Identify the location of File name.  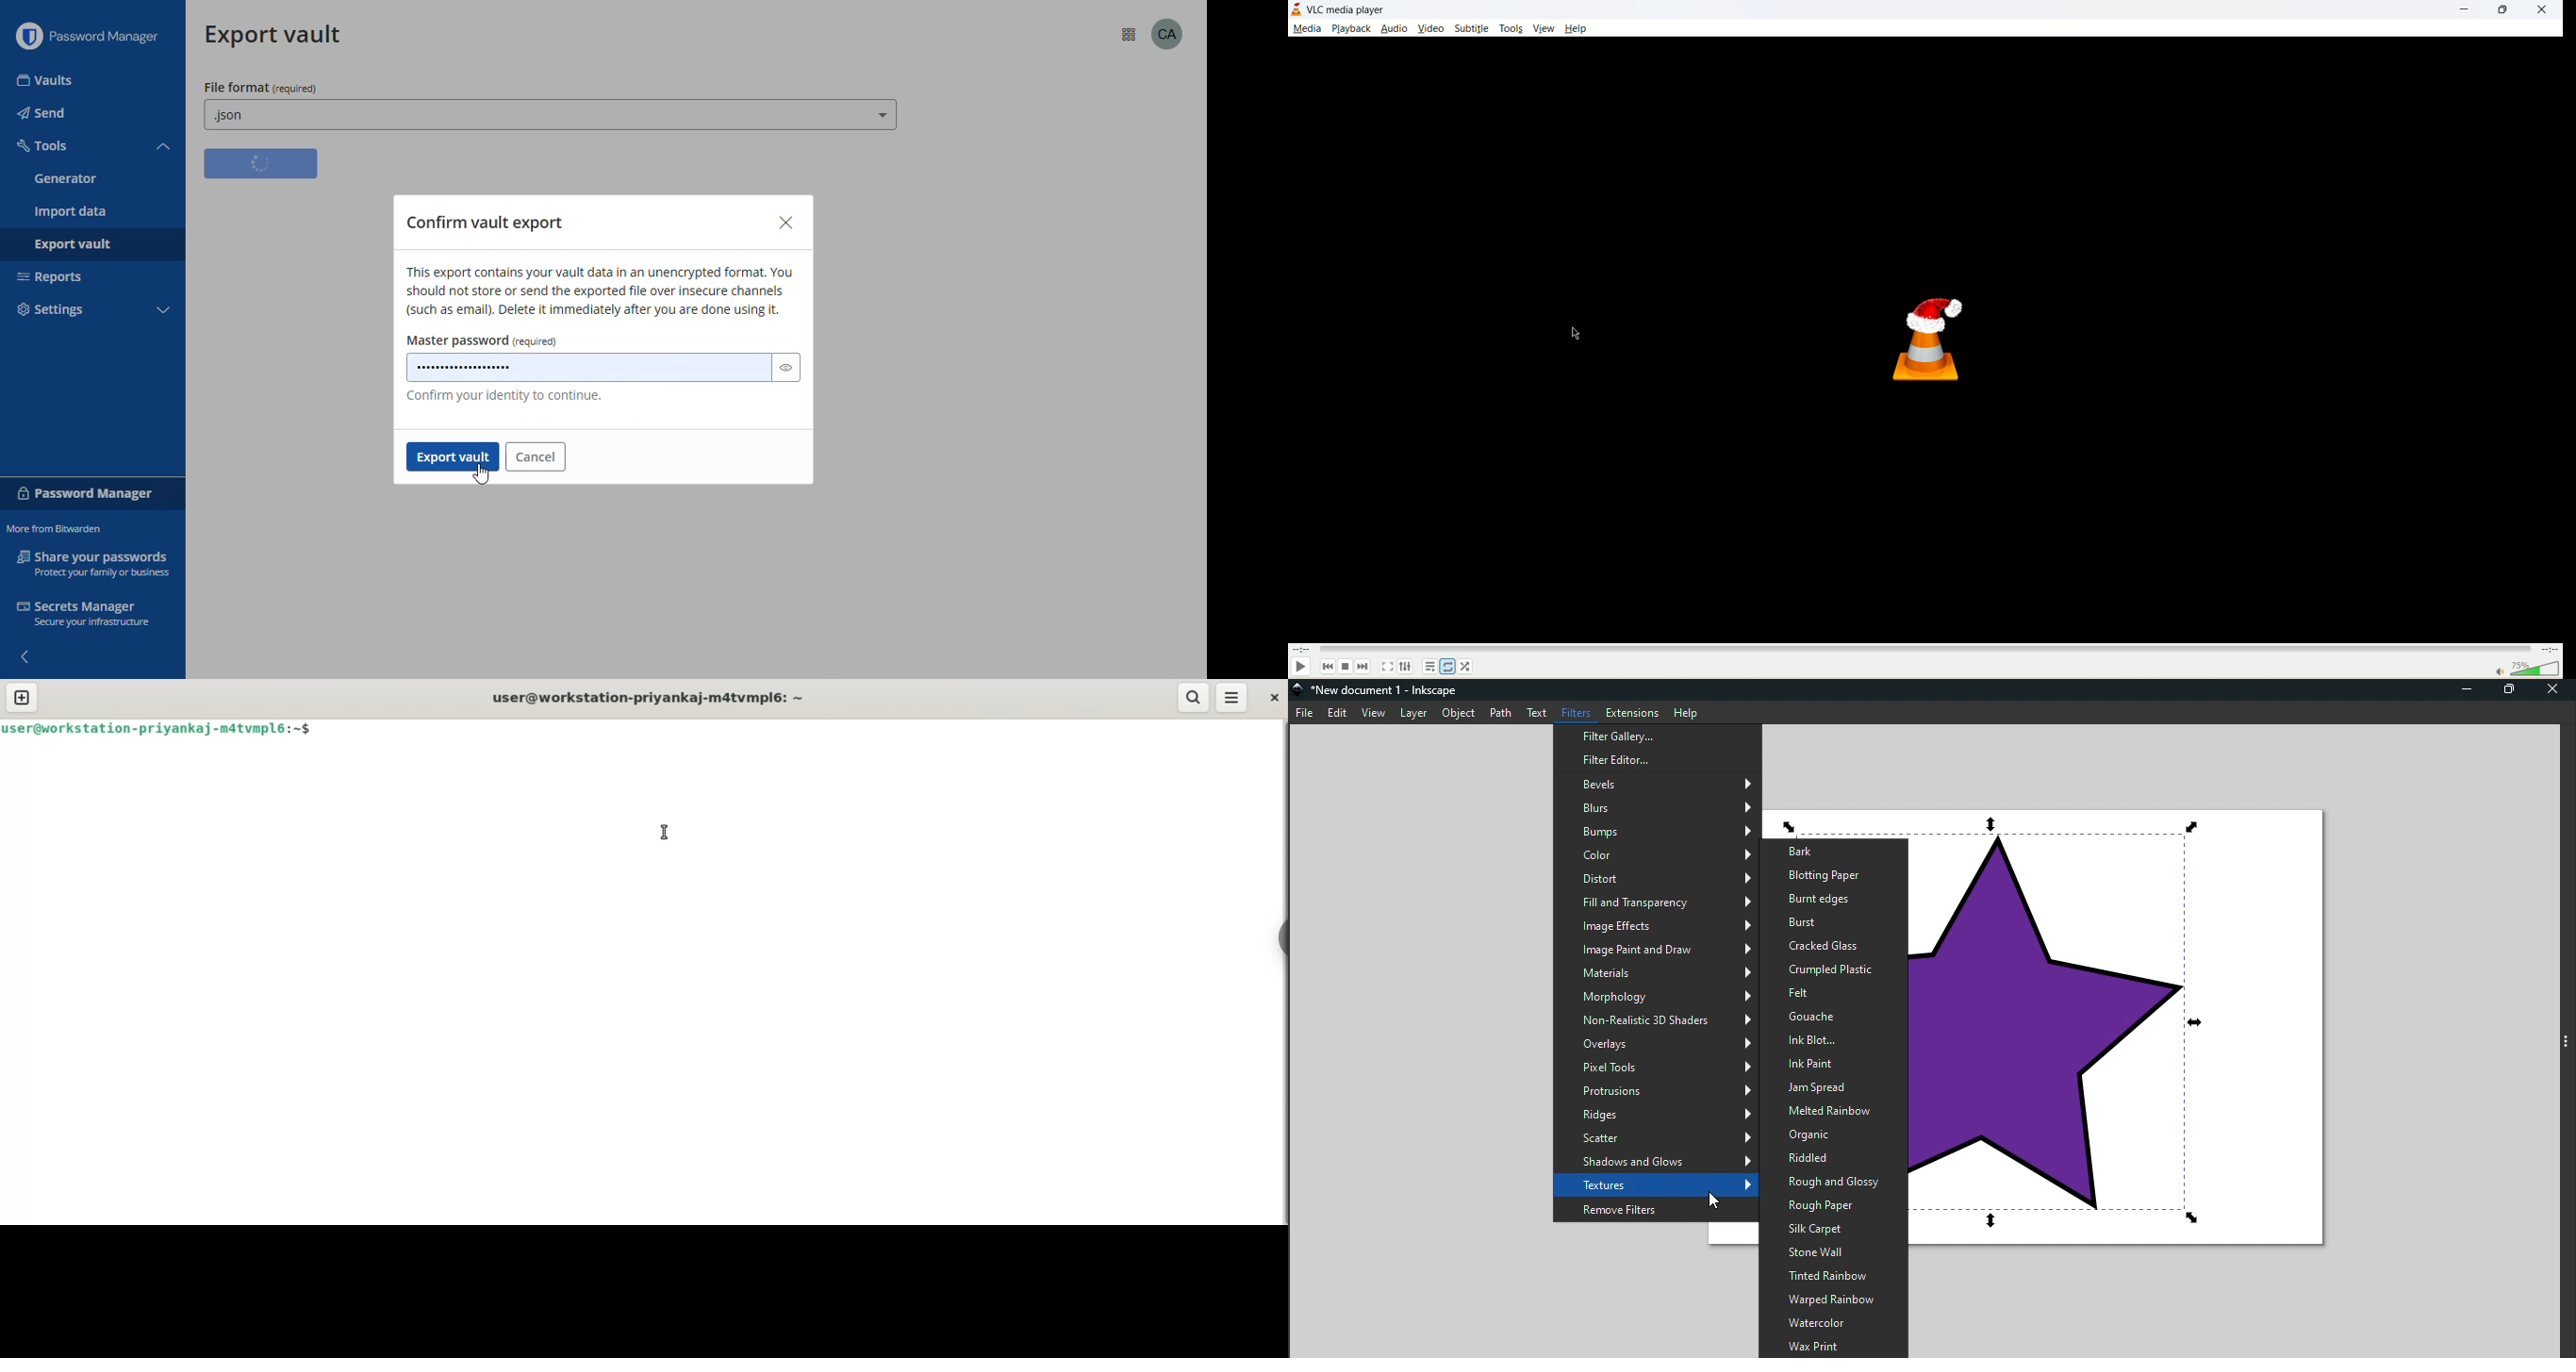
(1379, 688).